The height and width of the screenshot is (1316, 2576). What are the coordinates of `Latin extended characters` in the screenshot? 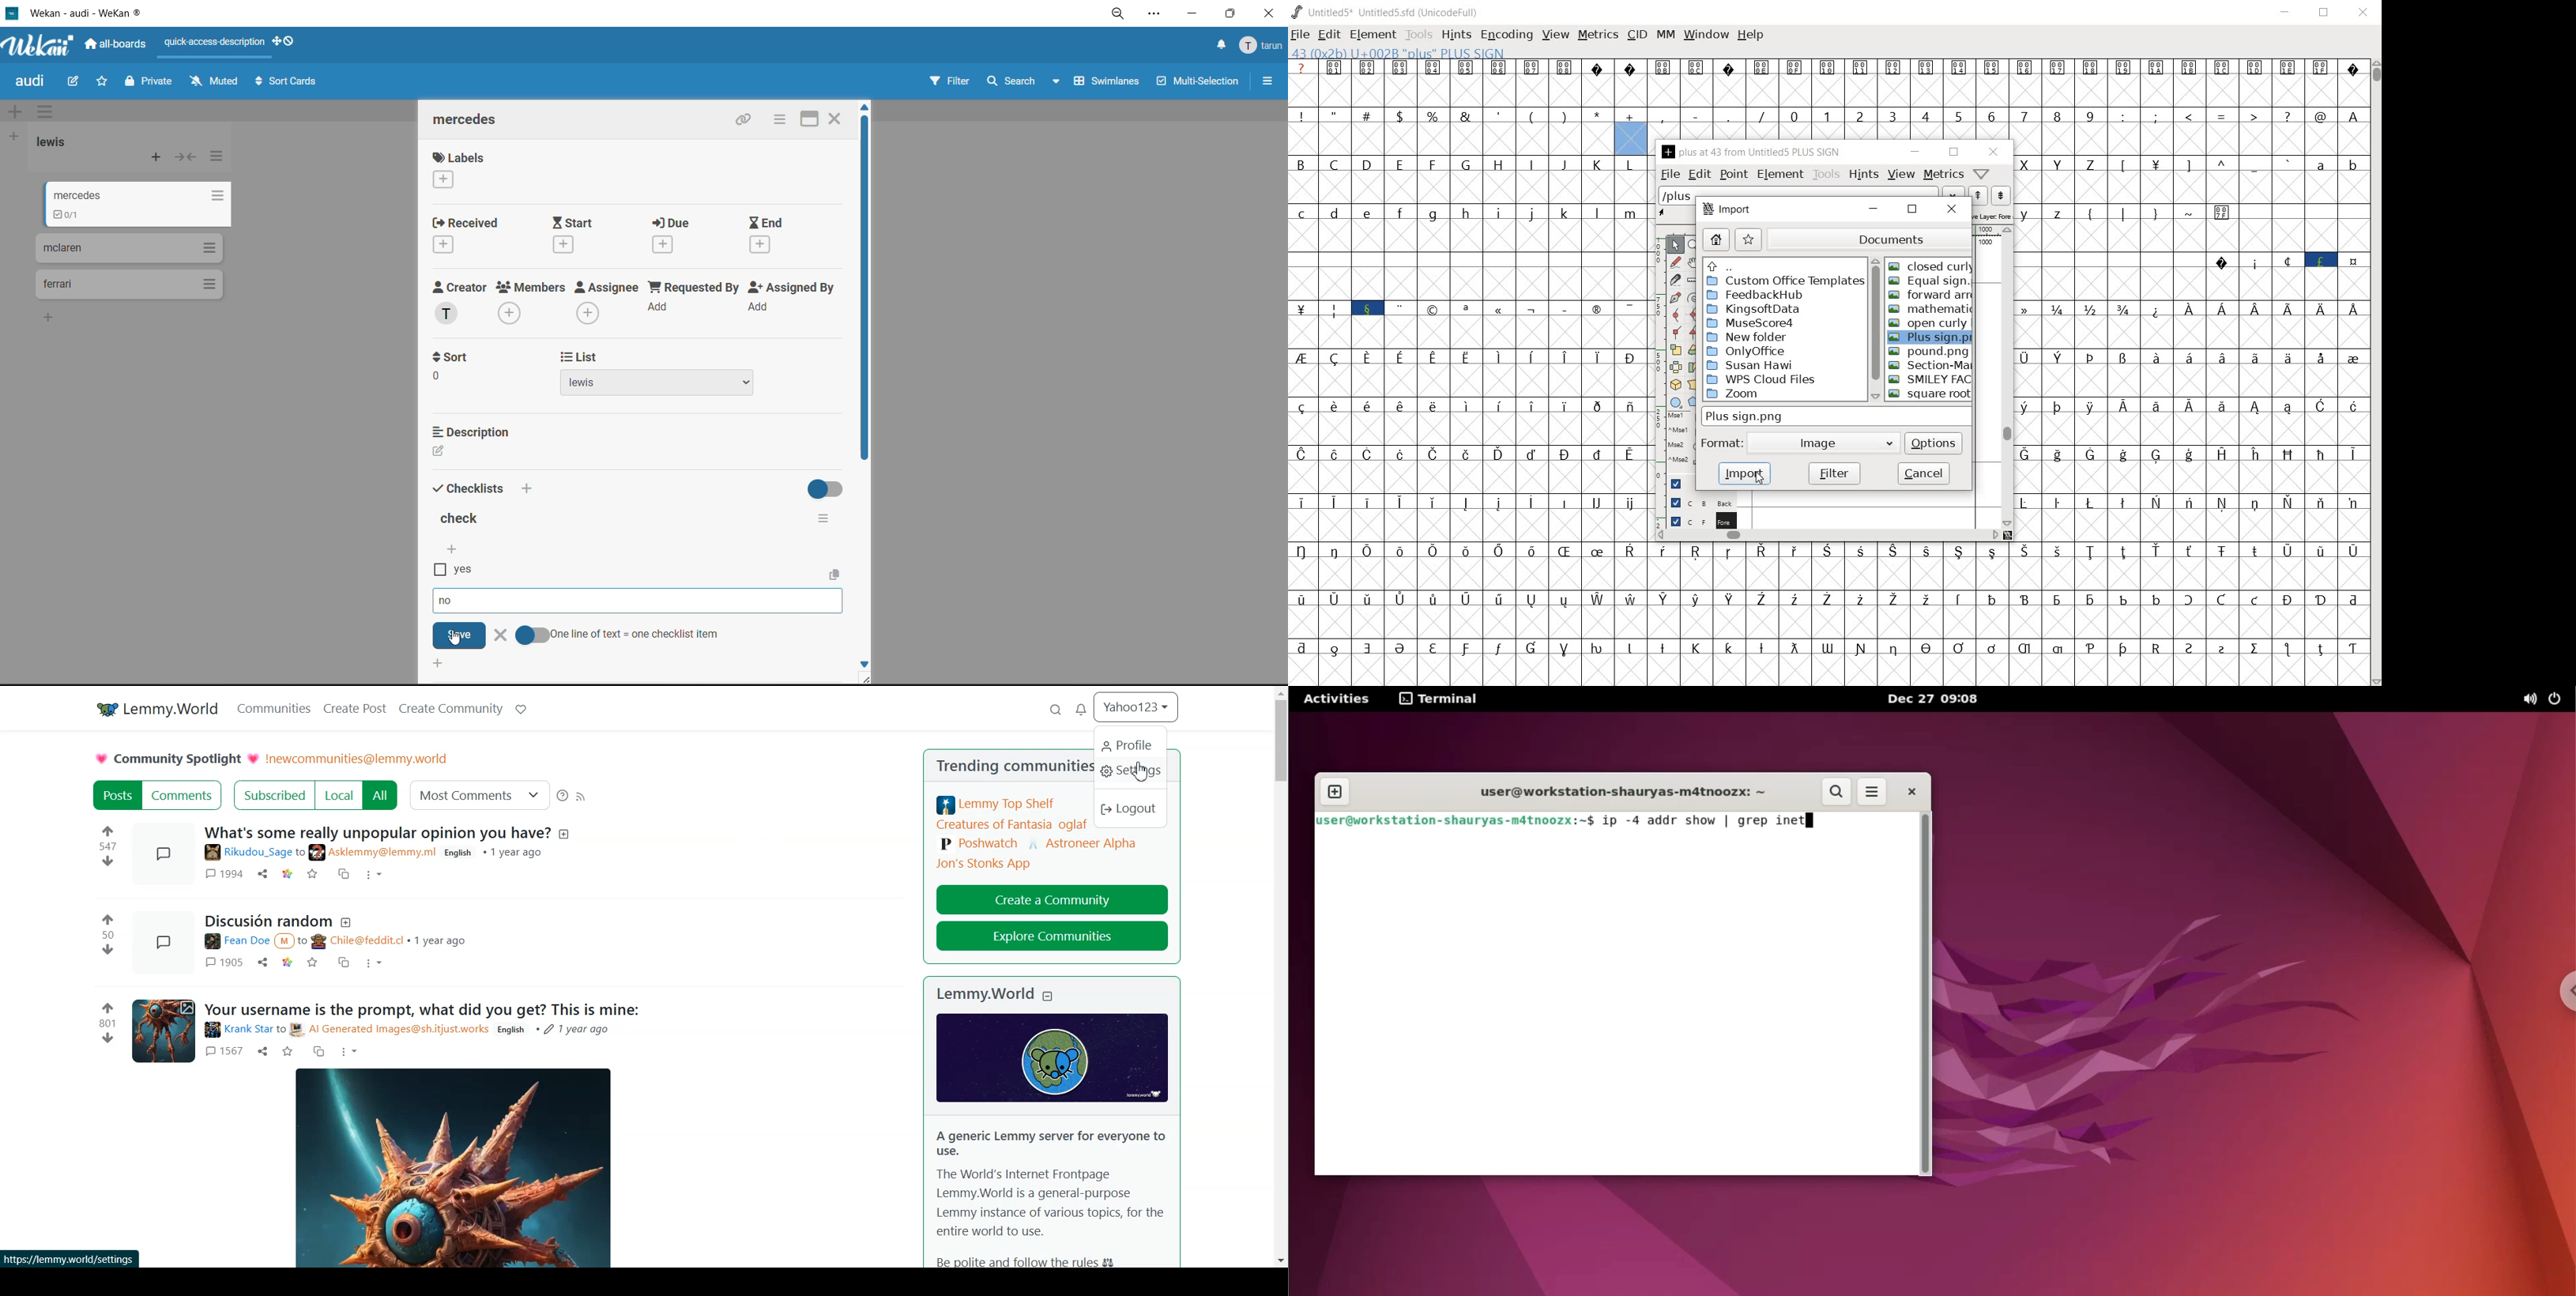 It's located at (1484, 419).